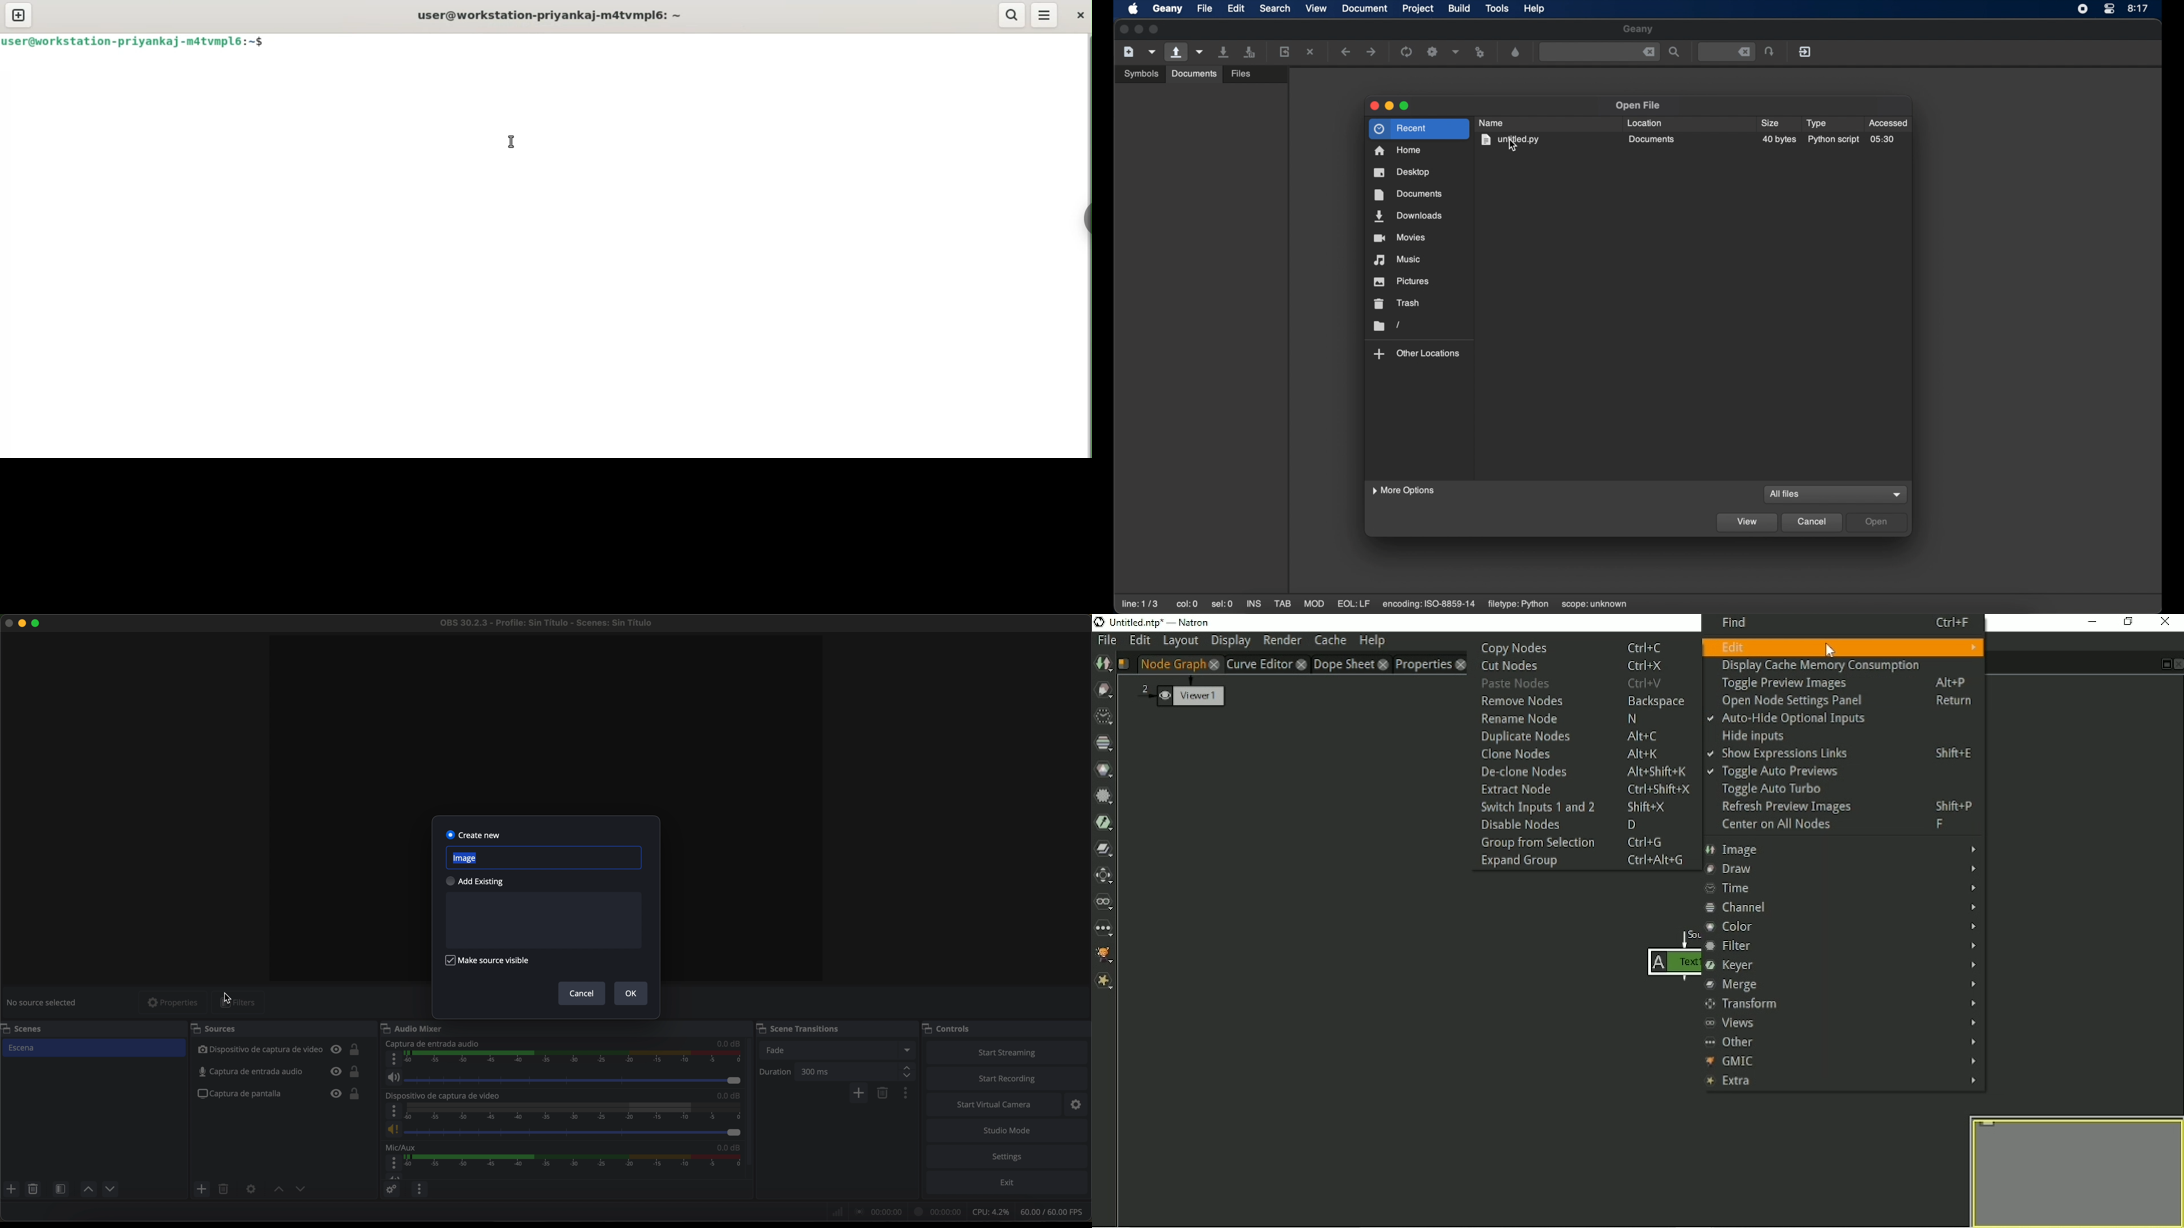 This screenshot has width=2184, height=1232. What do you see at coordinates (391, 1190) in the screenshot?
I see `advanced audio properties` at bounding box center [391, 1190].